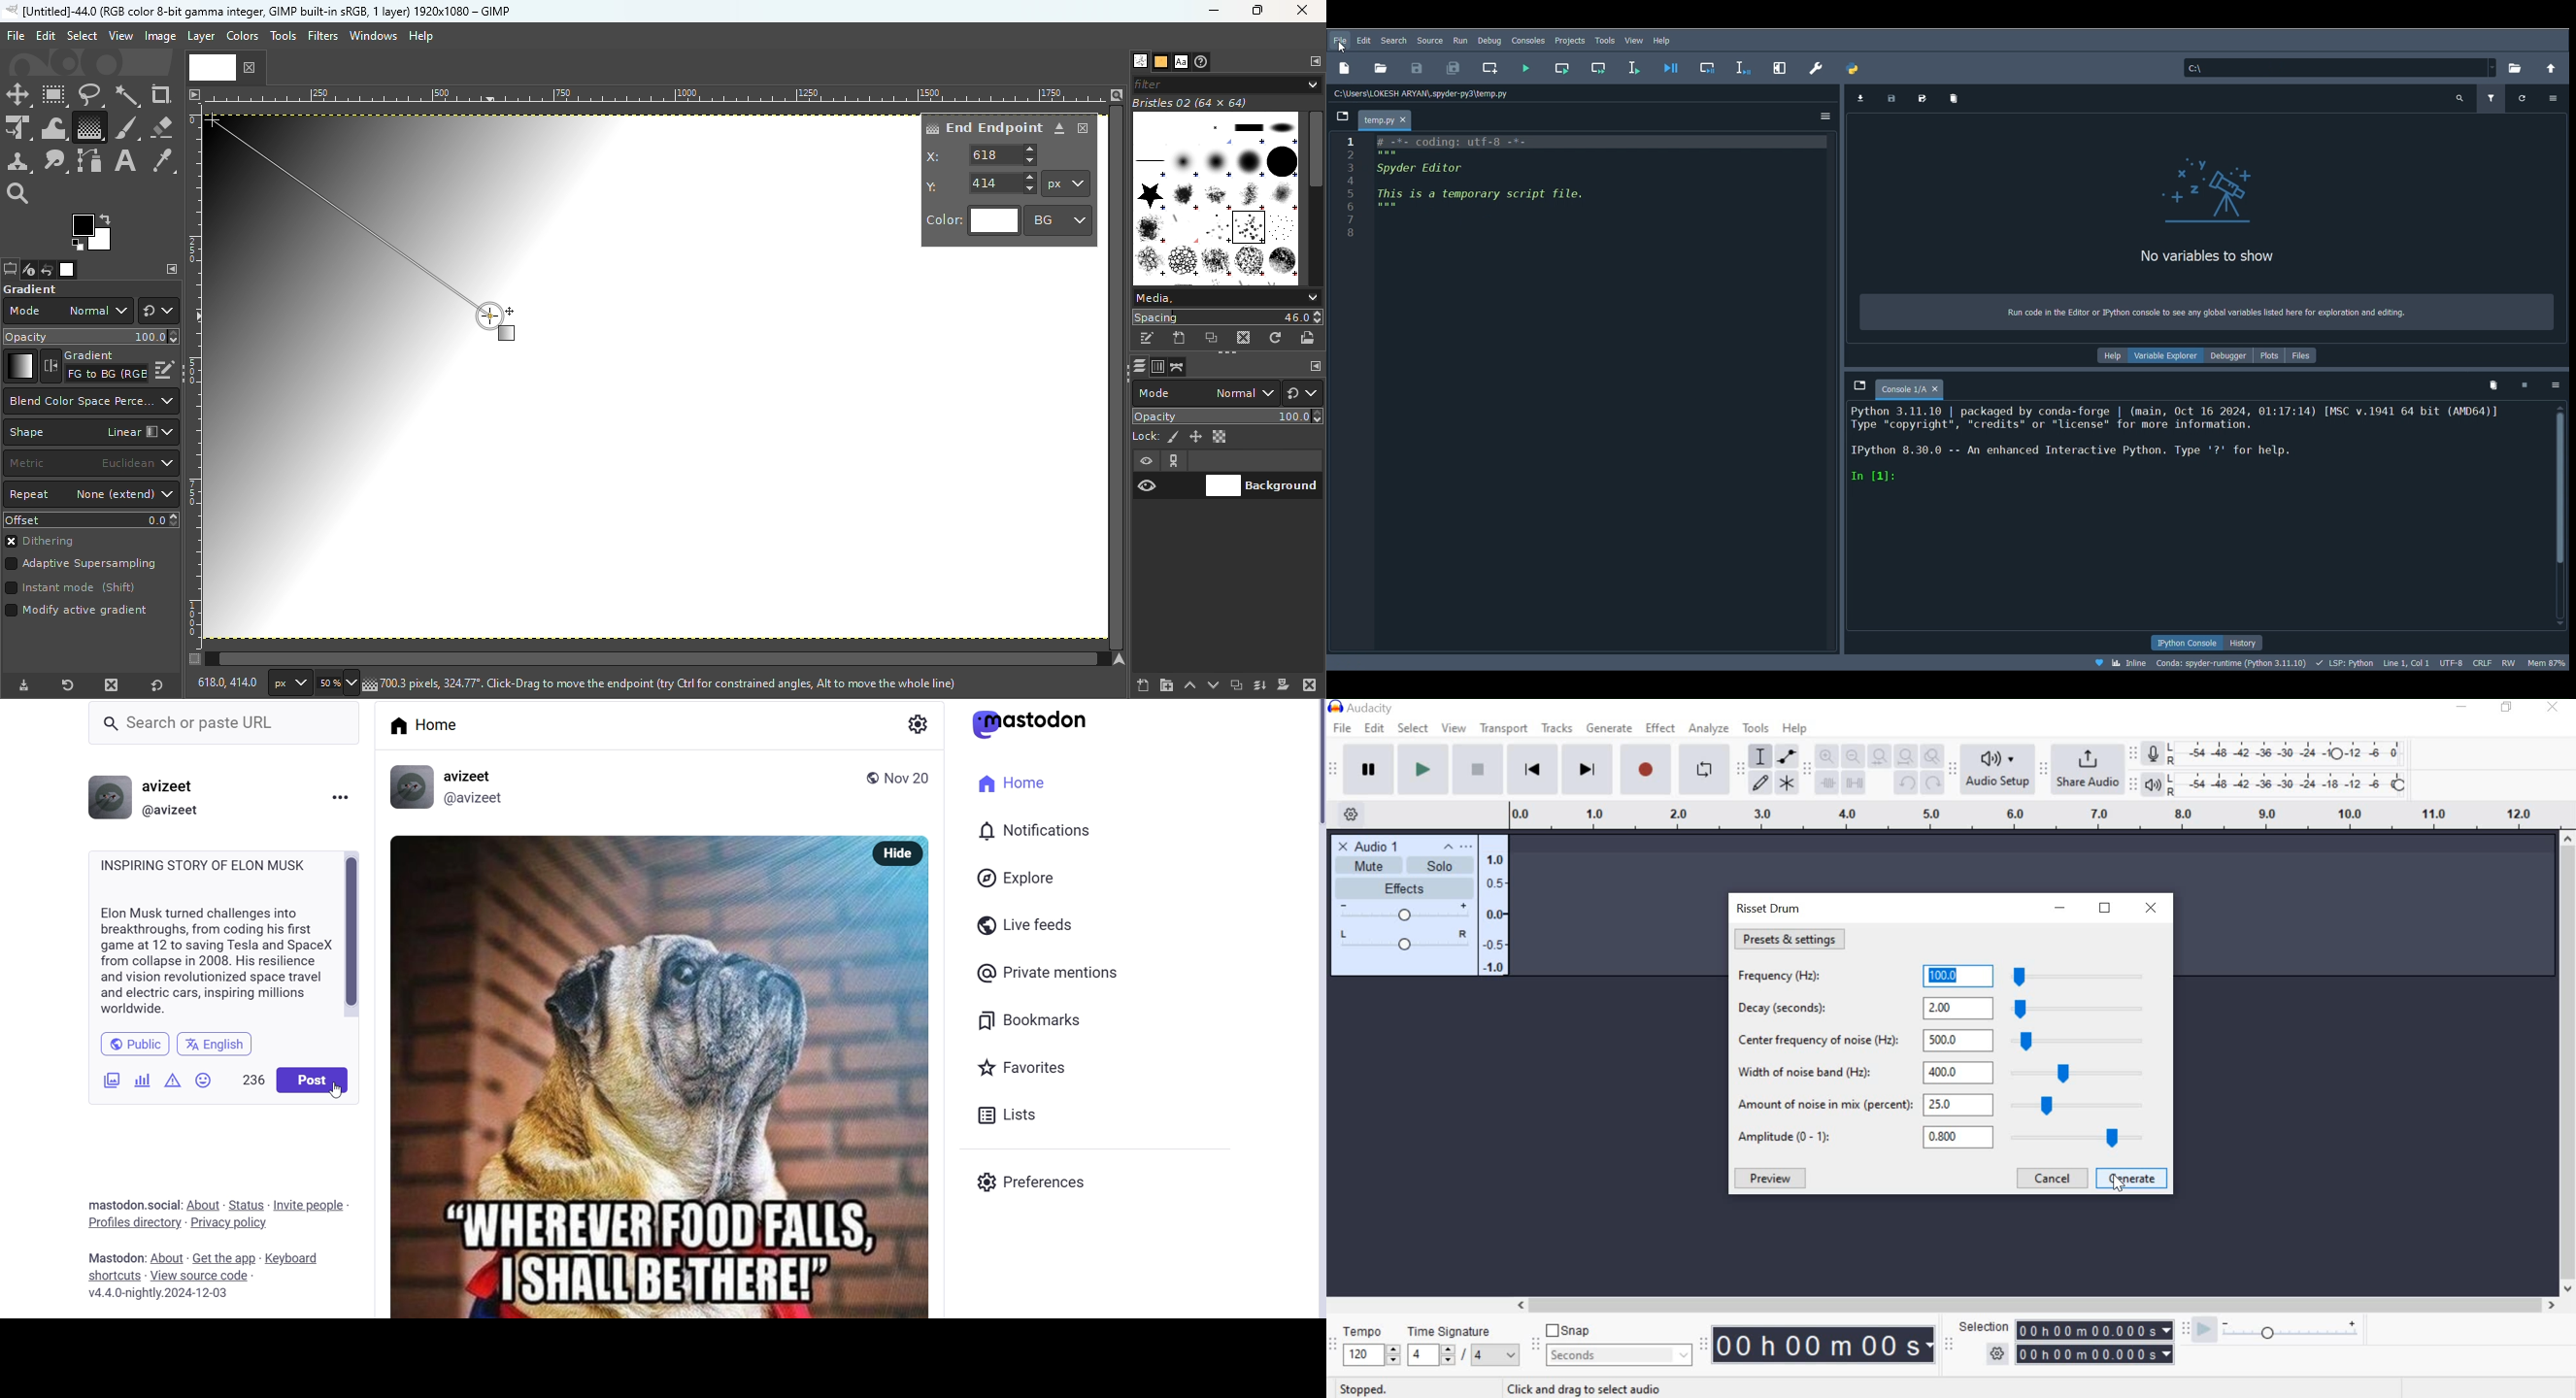 The width and height of the screenshot is (2576, 1400). Describe the element at coordinates (216, 1045) in the screenshot. I see `language` at that location.